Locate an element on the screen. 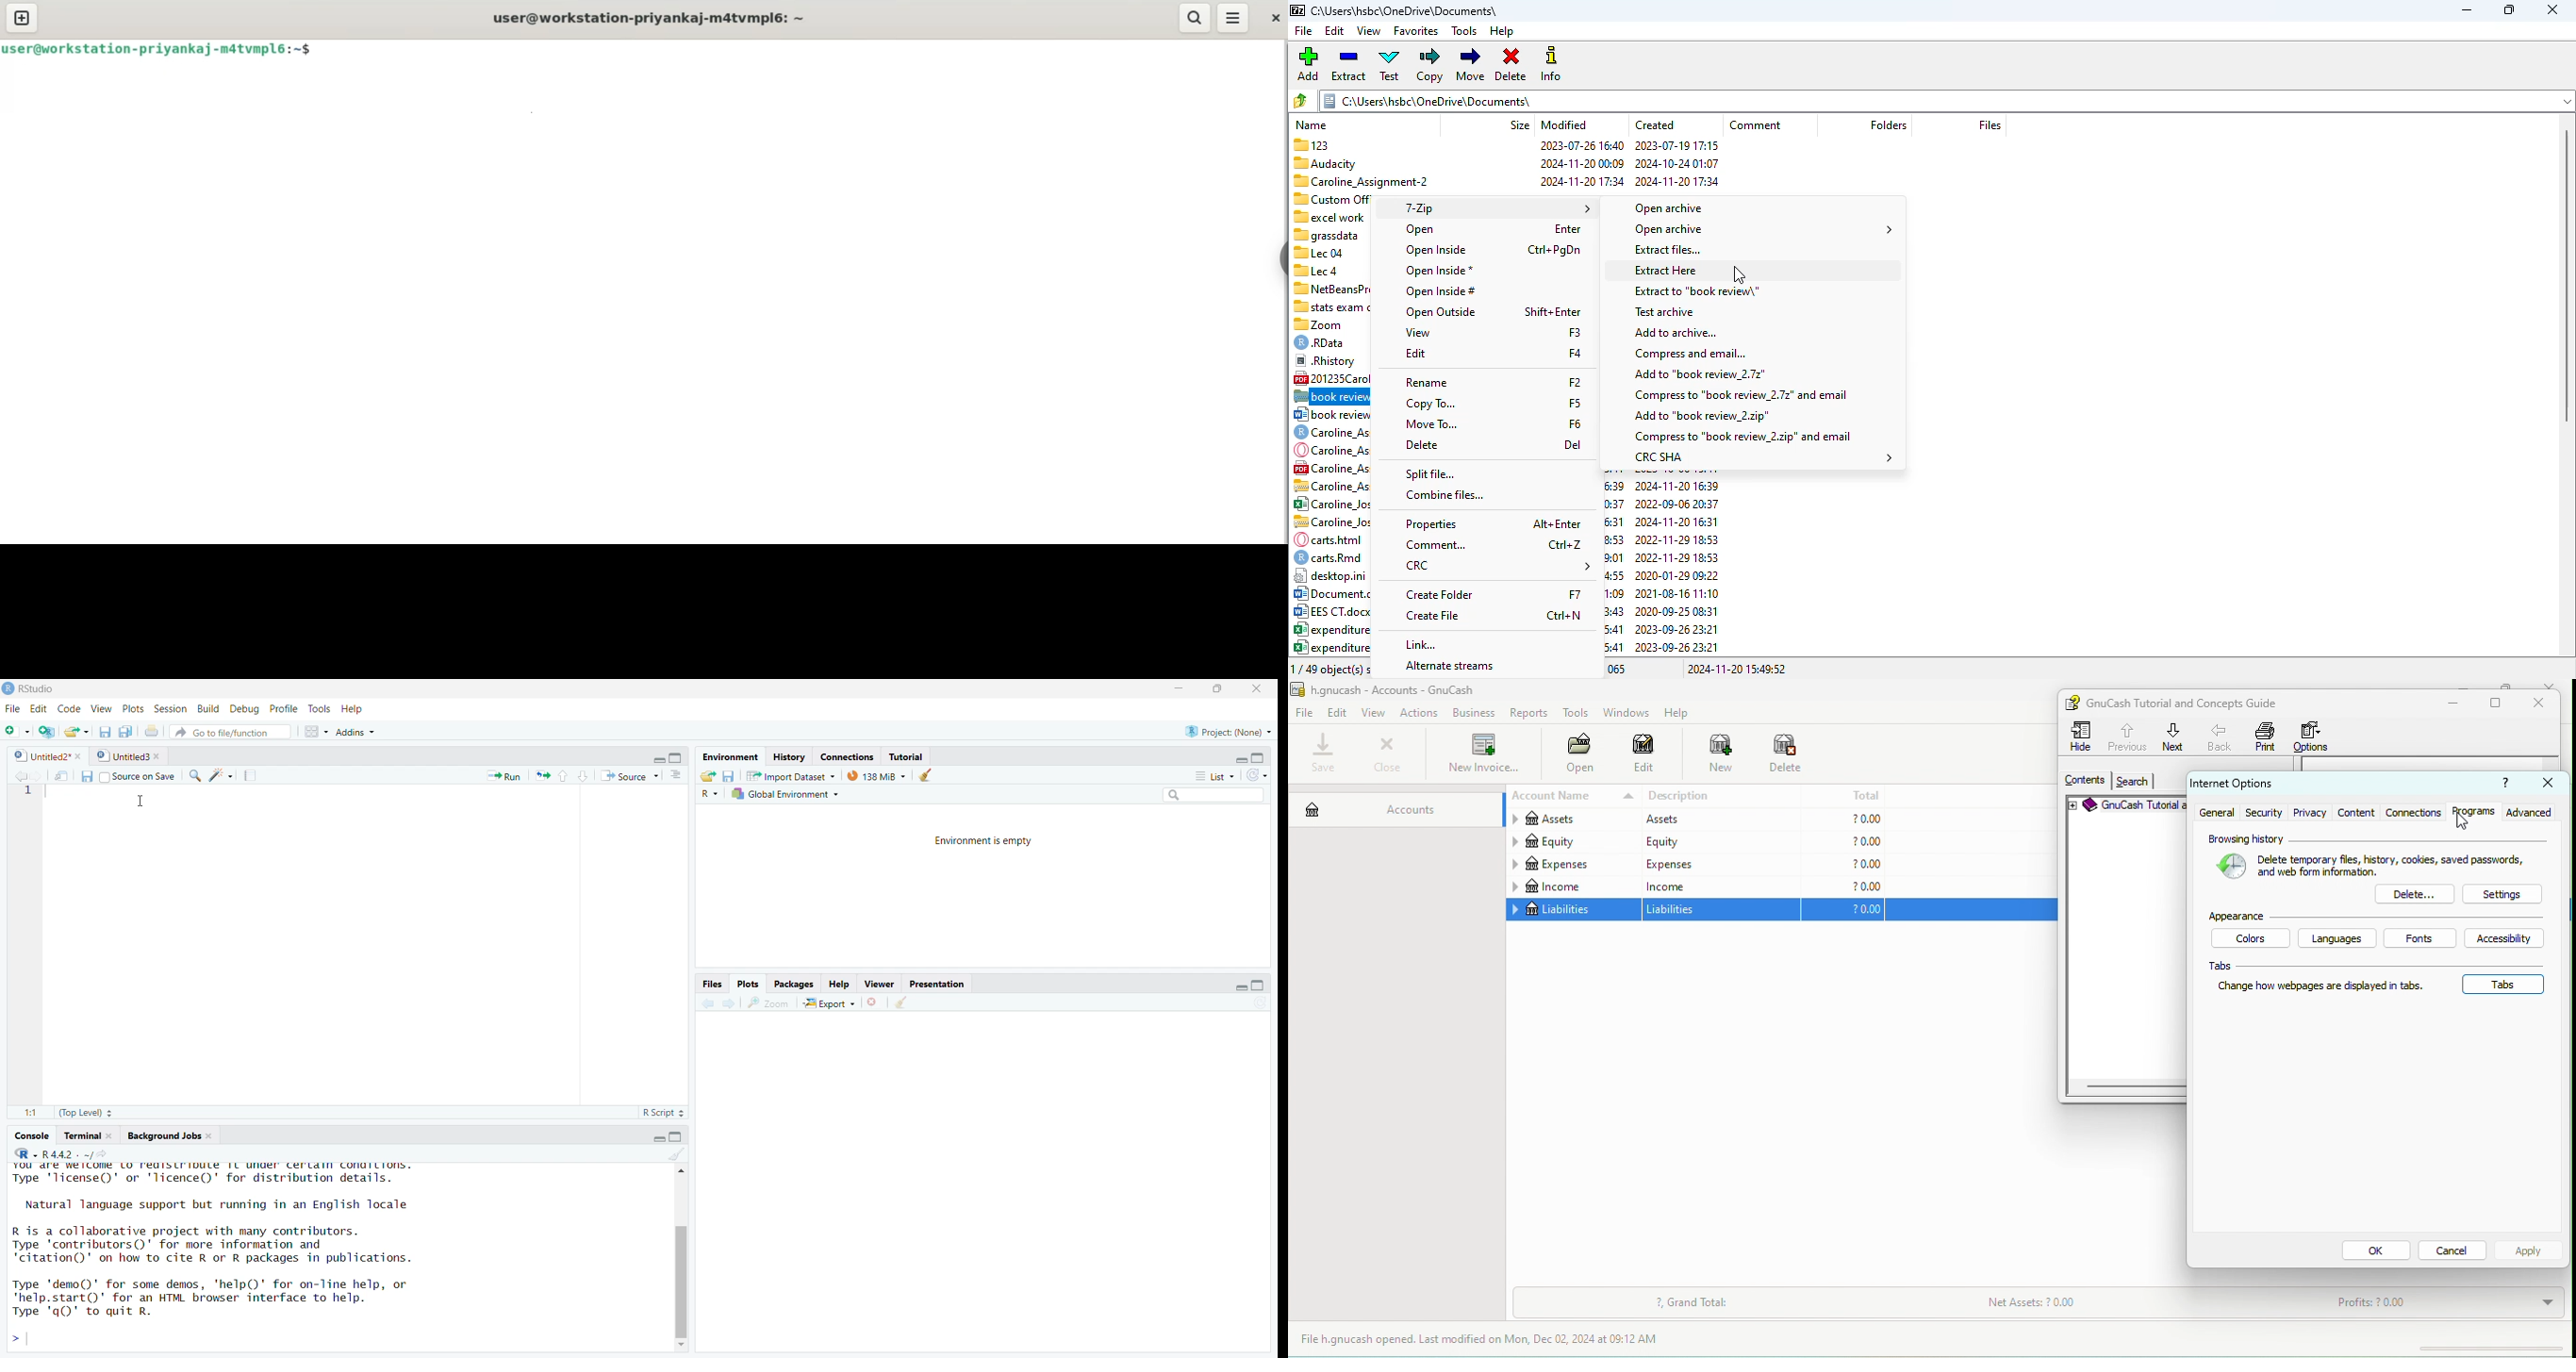  Console is located at coordinates (31, 1135).